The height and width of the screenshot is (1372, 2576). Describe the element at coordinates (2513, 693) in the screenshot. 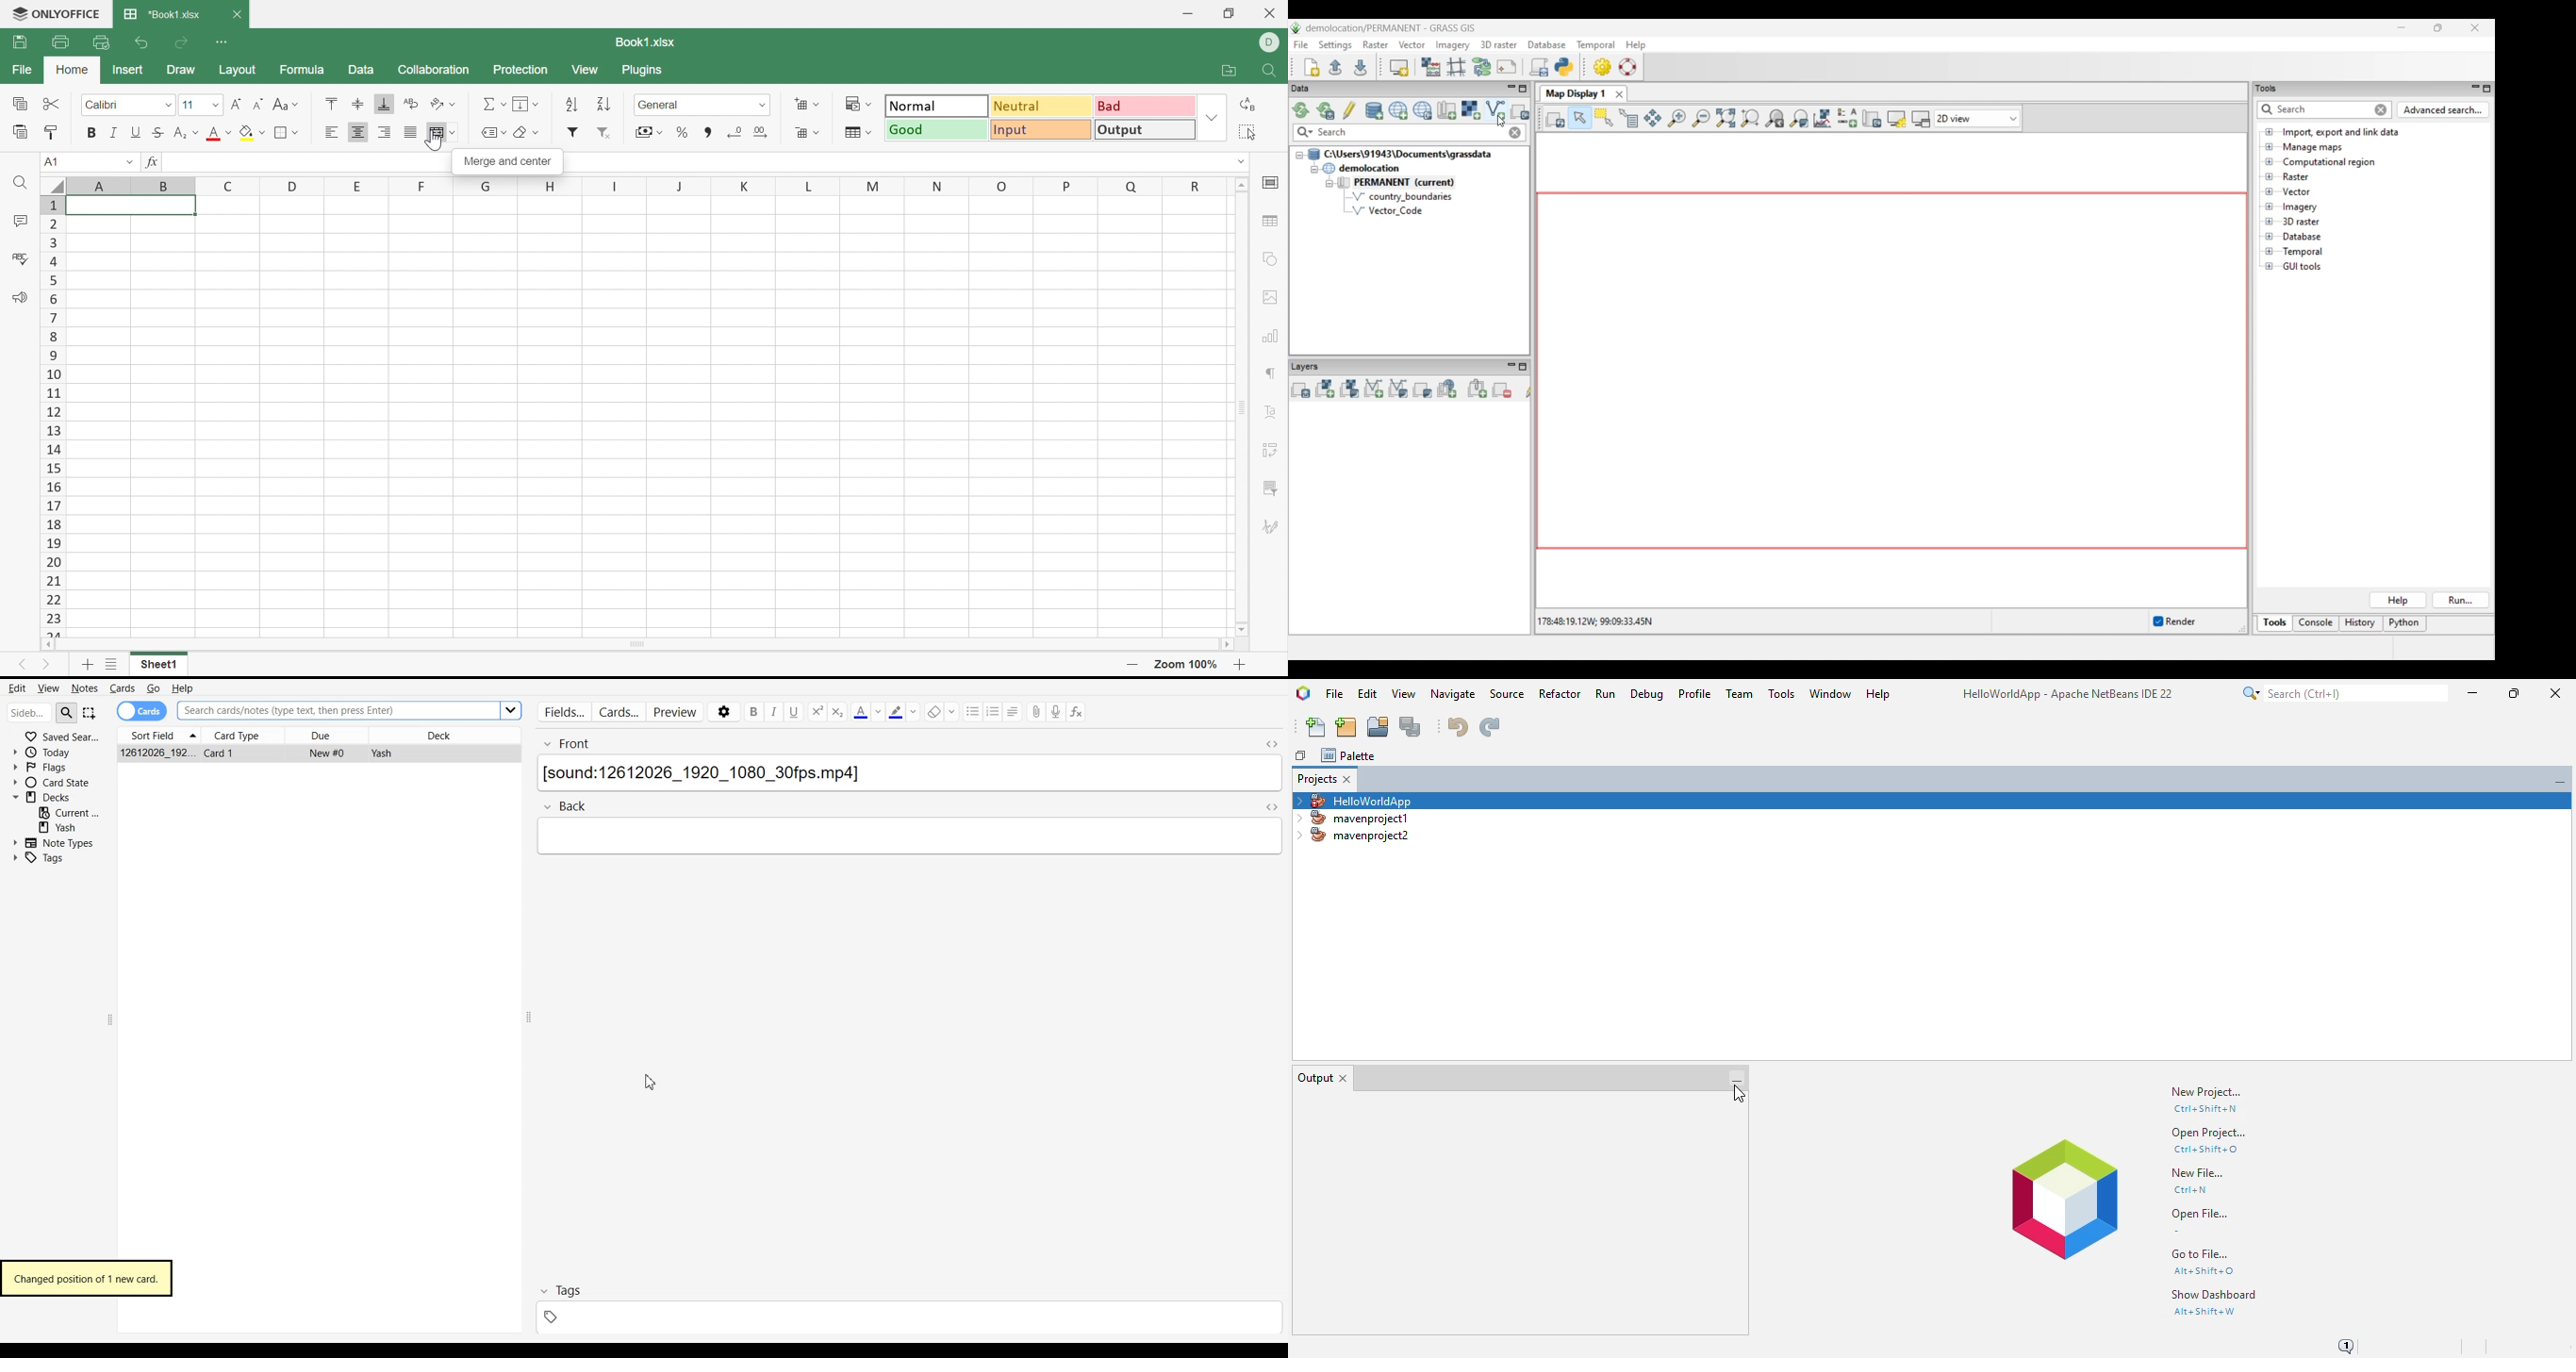

I see `maximize` at that location.